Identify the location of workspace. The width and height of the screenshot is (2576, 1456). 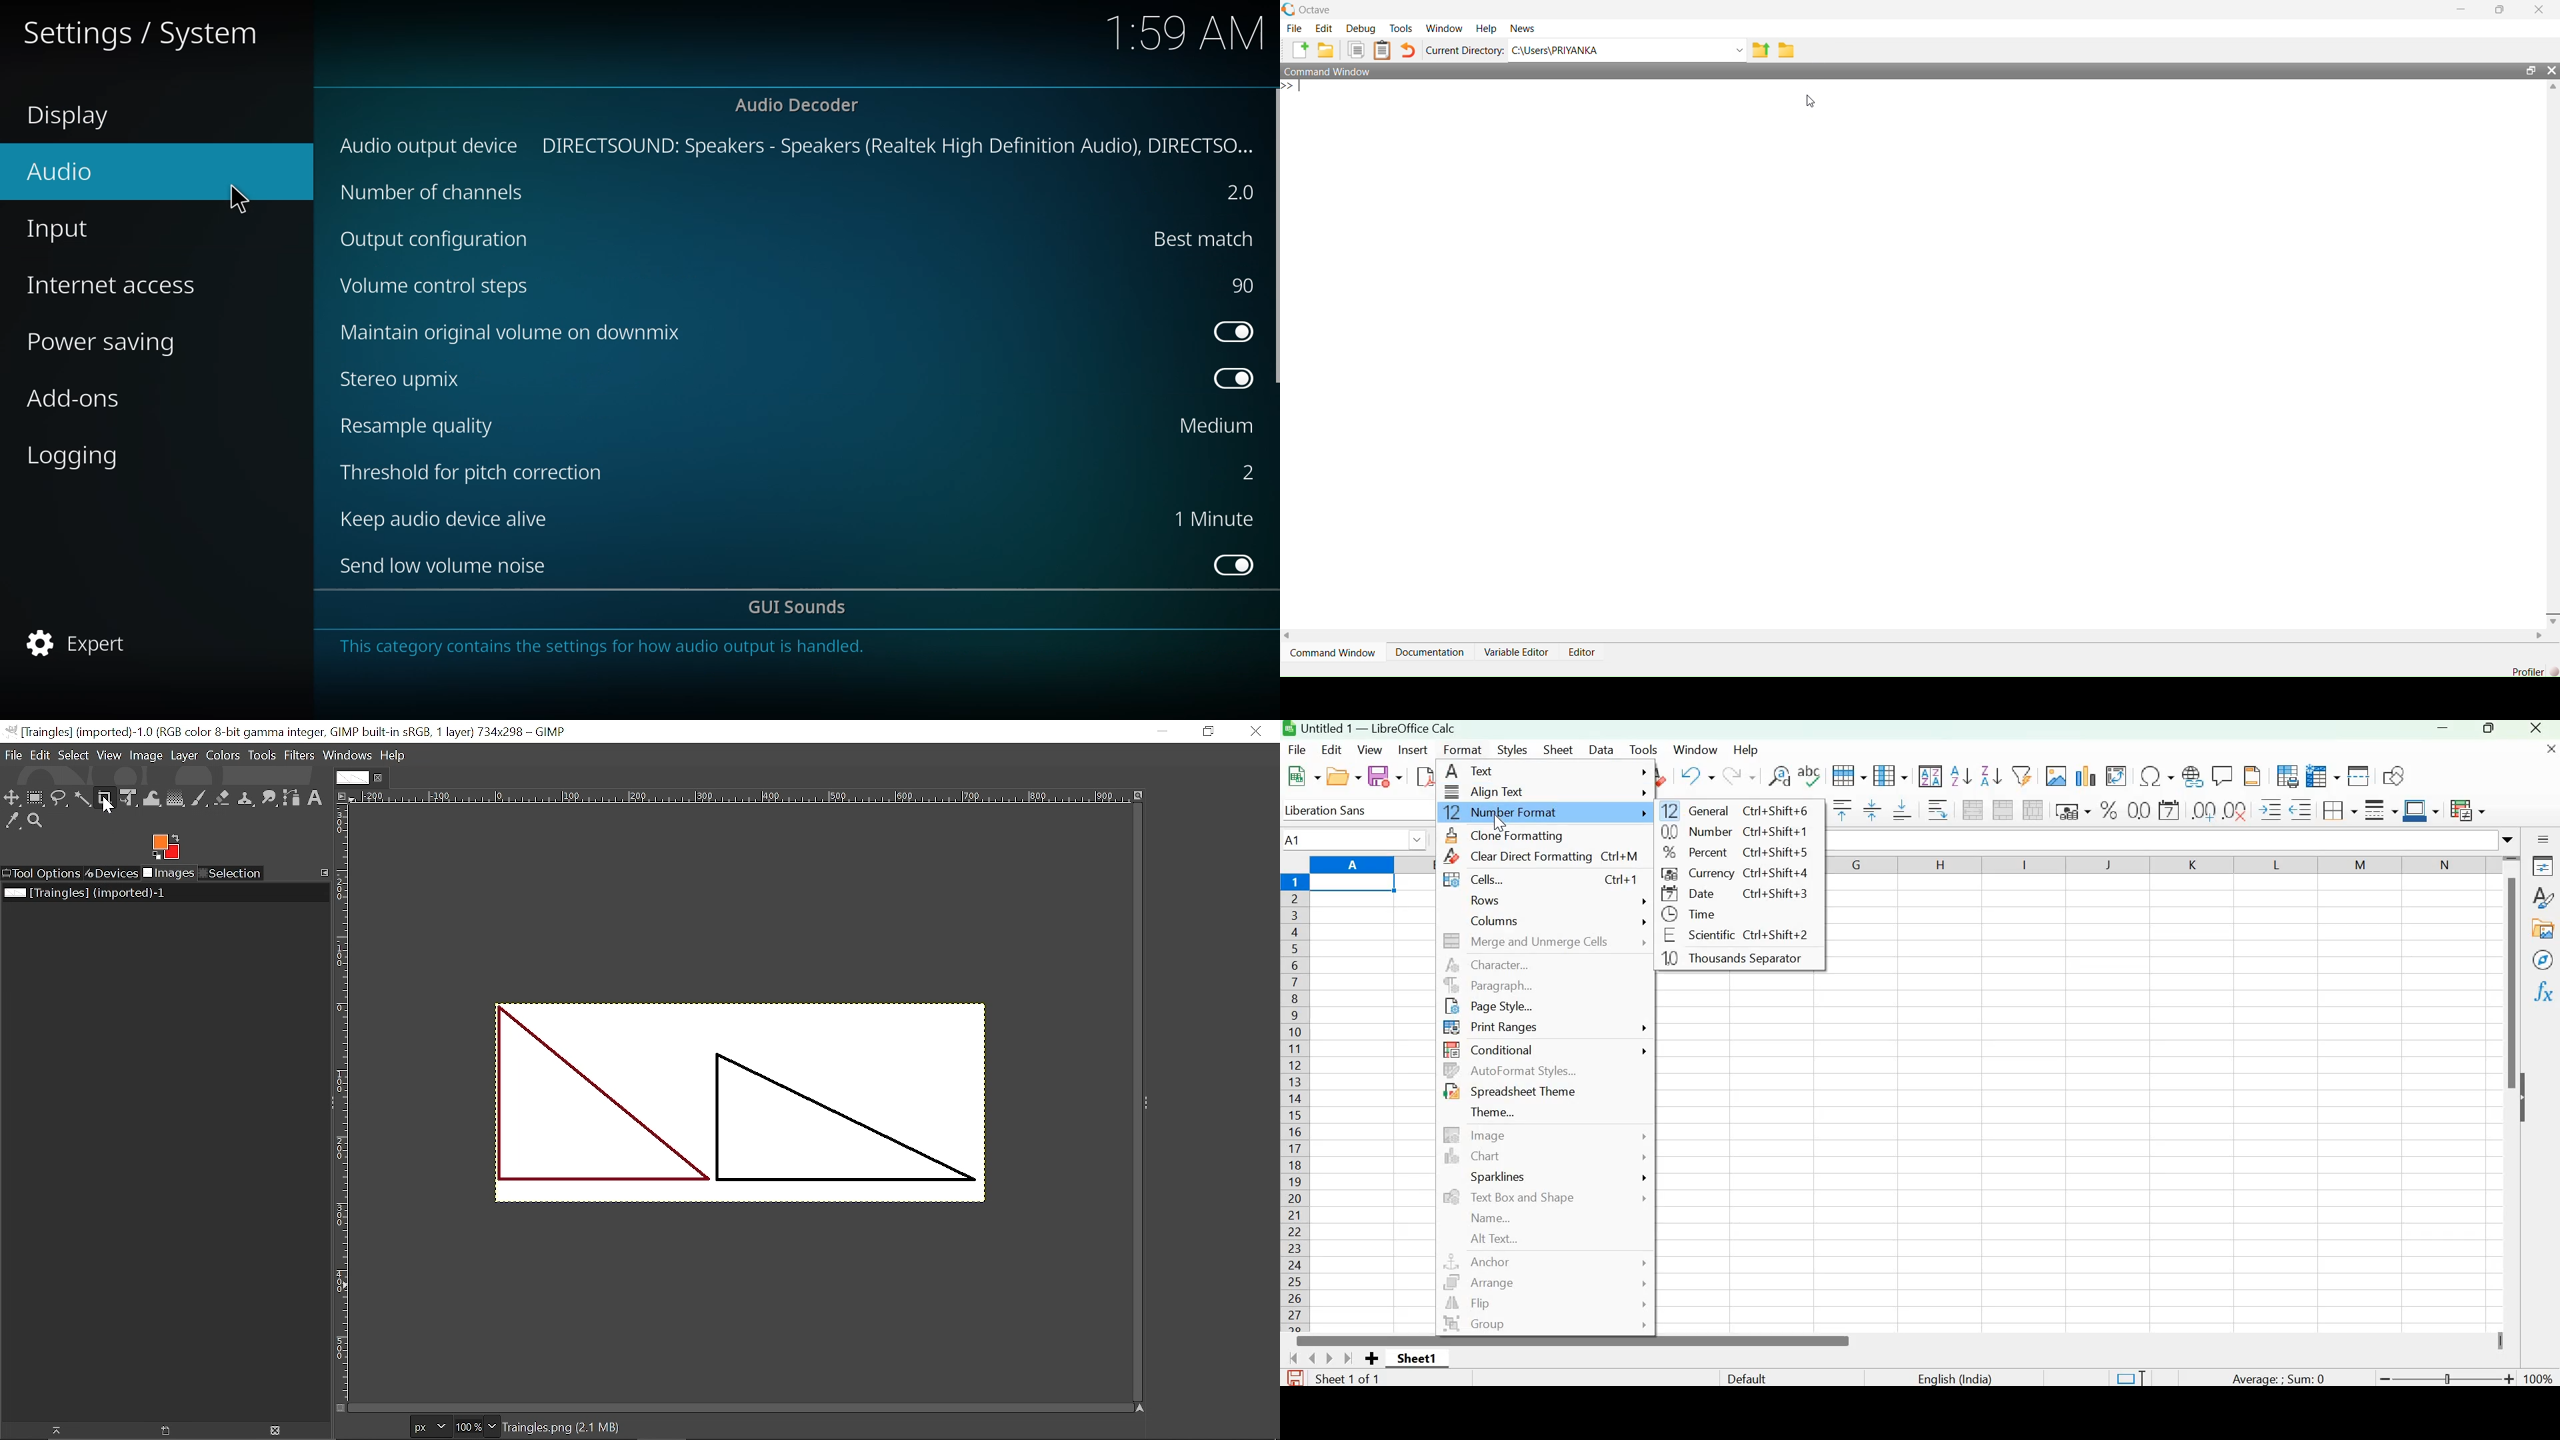
(2162, 1095).